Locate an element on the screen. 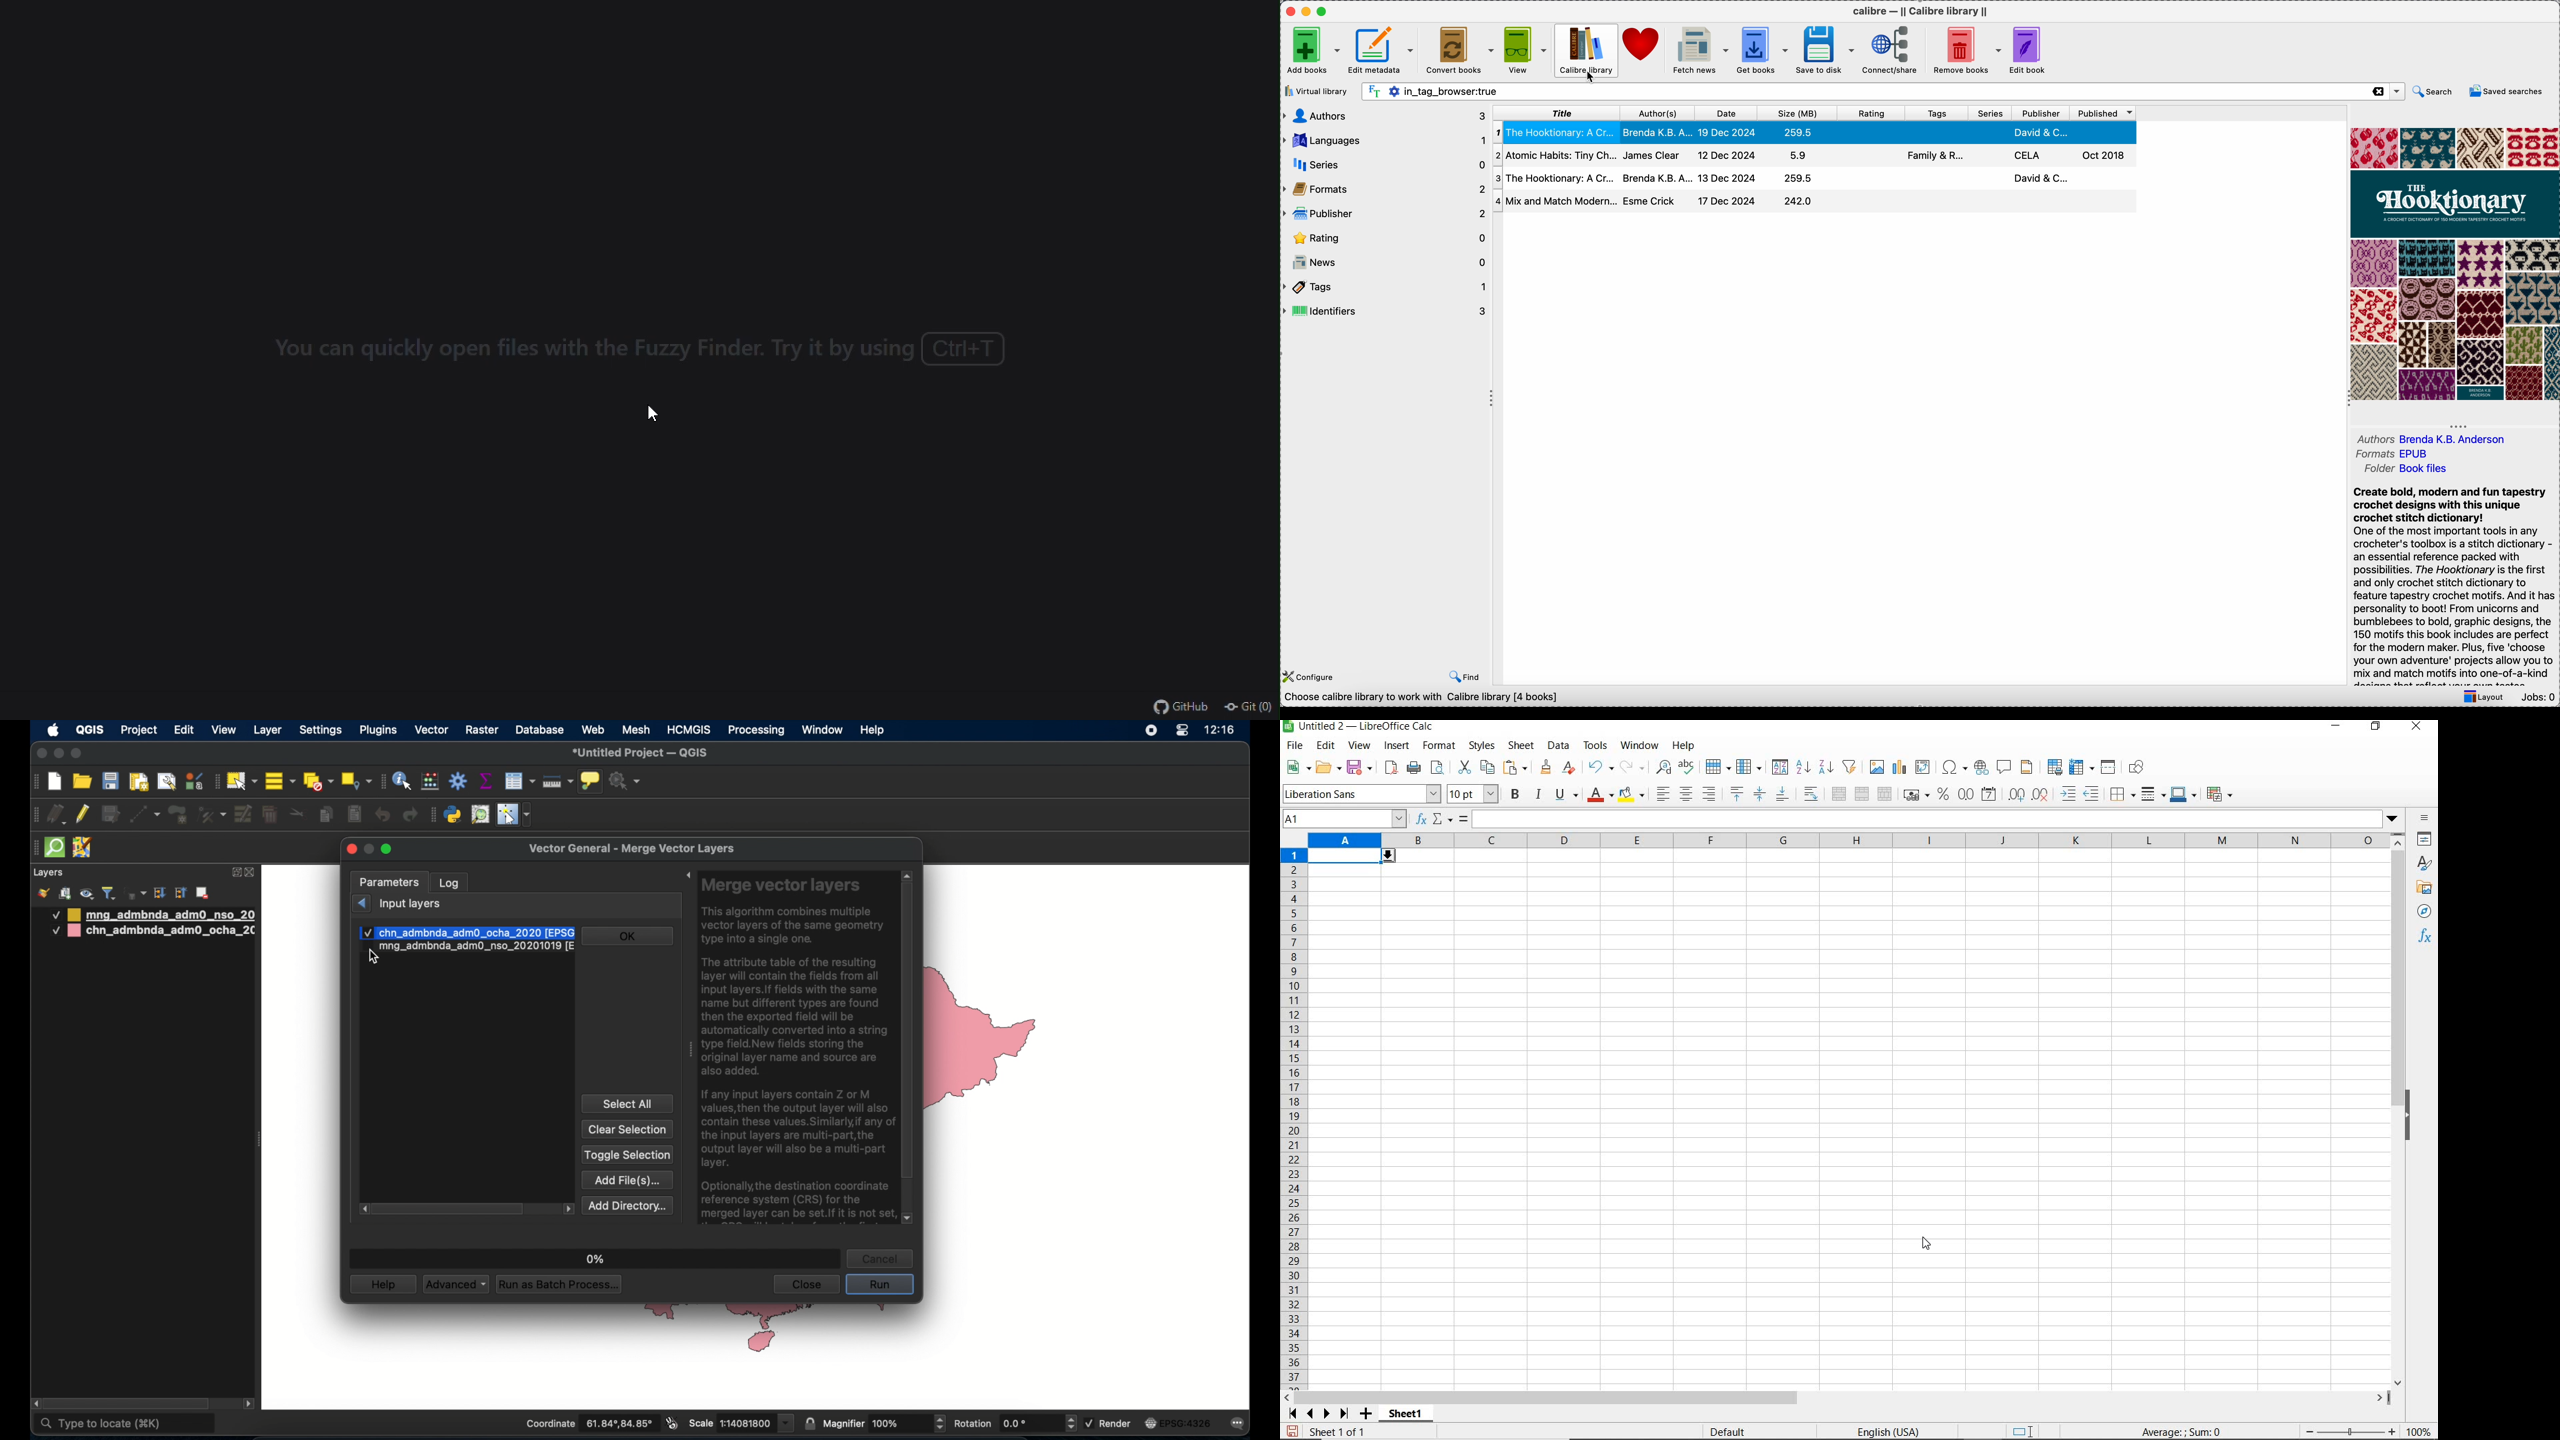 The height and width of the screenshot is (1456, 2576). identify features is located at coordinates (402, 781).